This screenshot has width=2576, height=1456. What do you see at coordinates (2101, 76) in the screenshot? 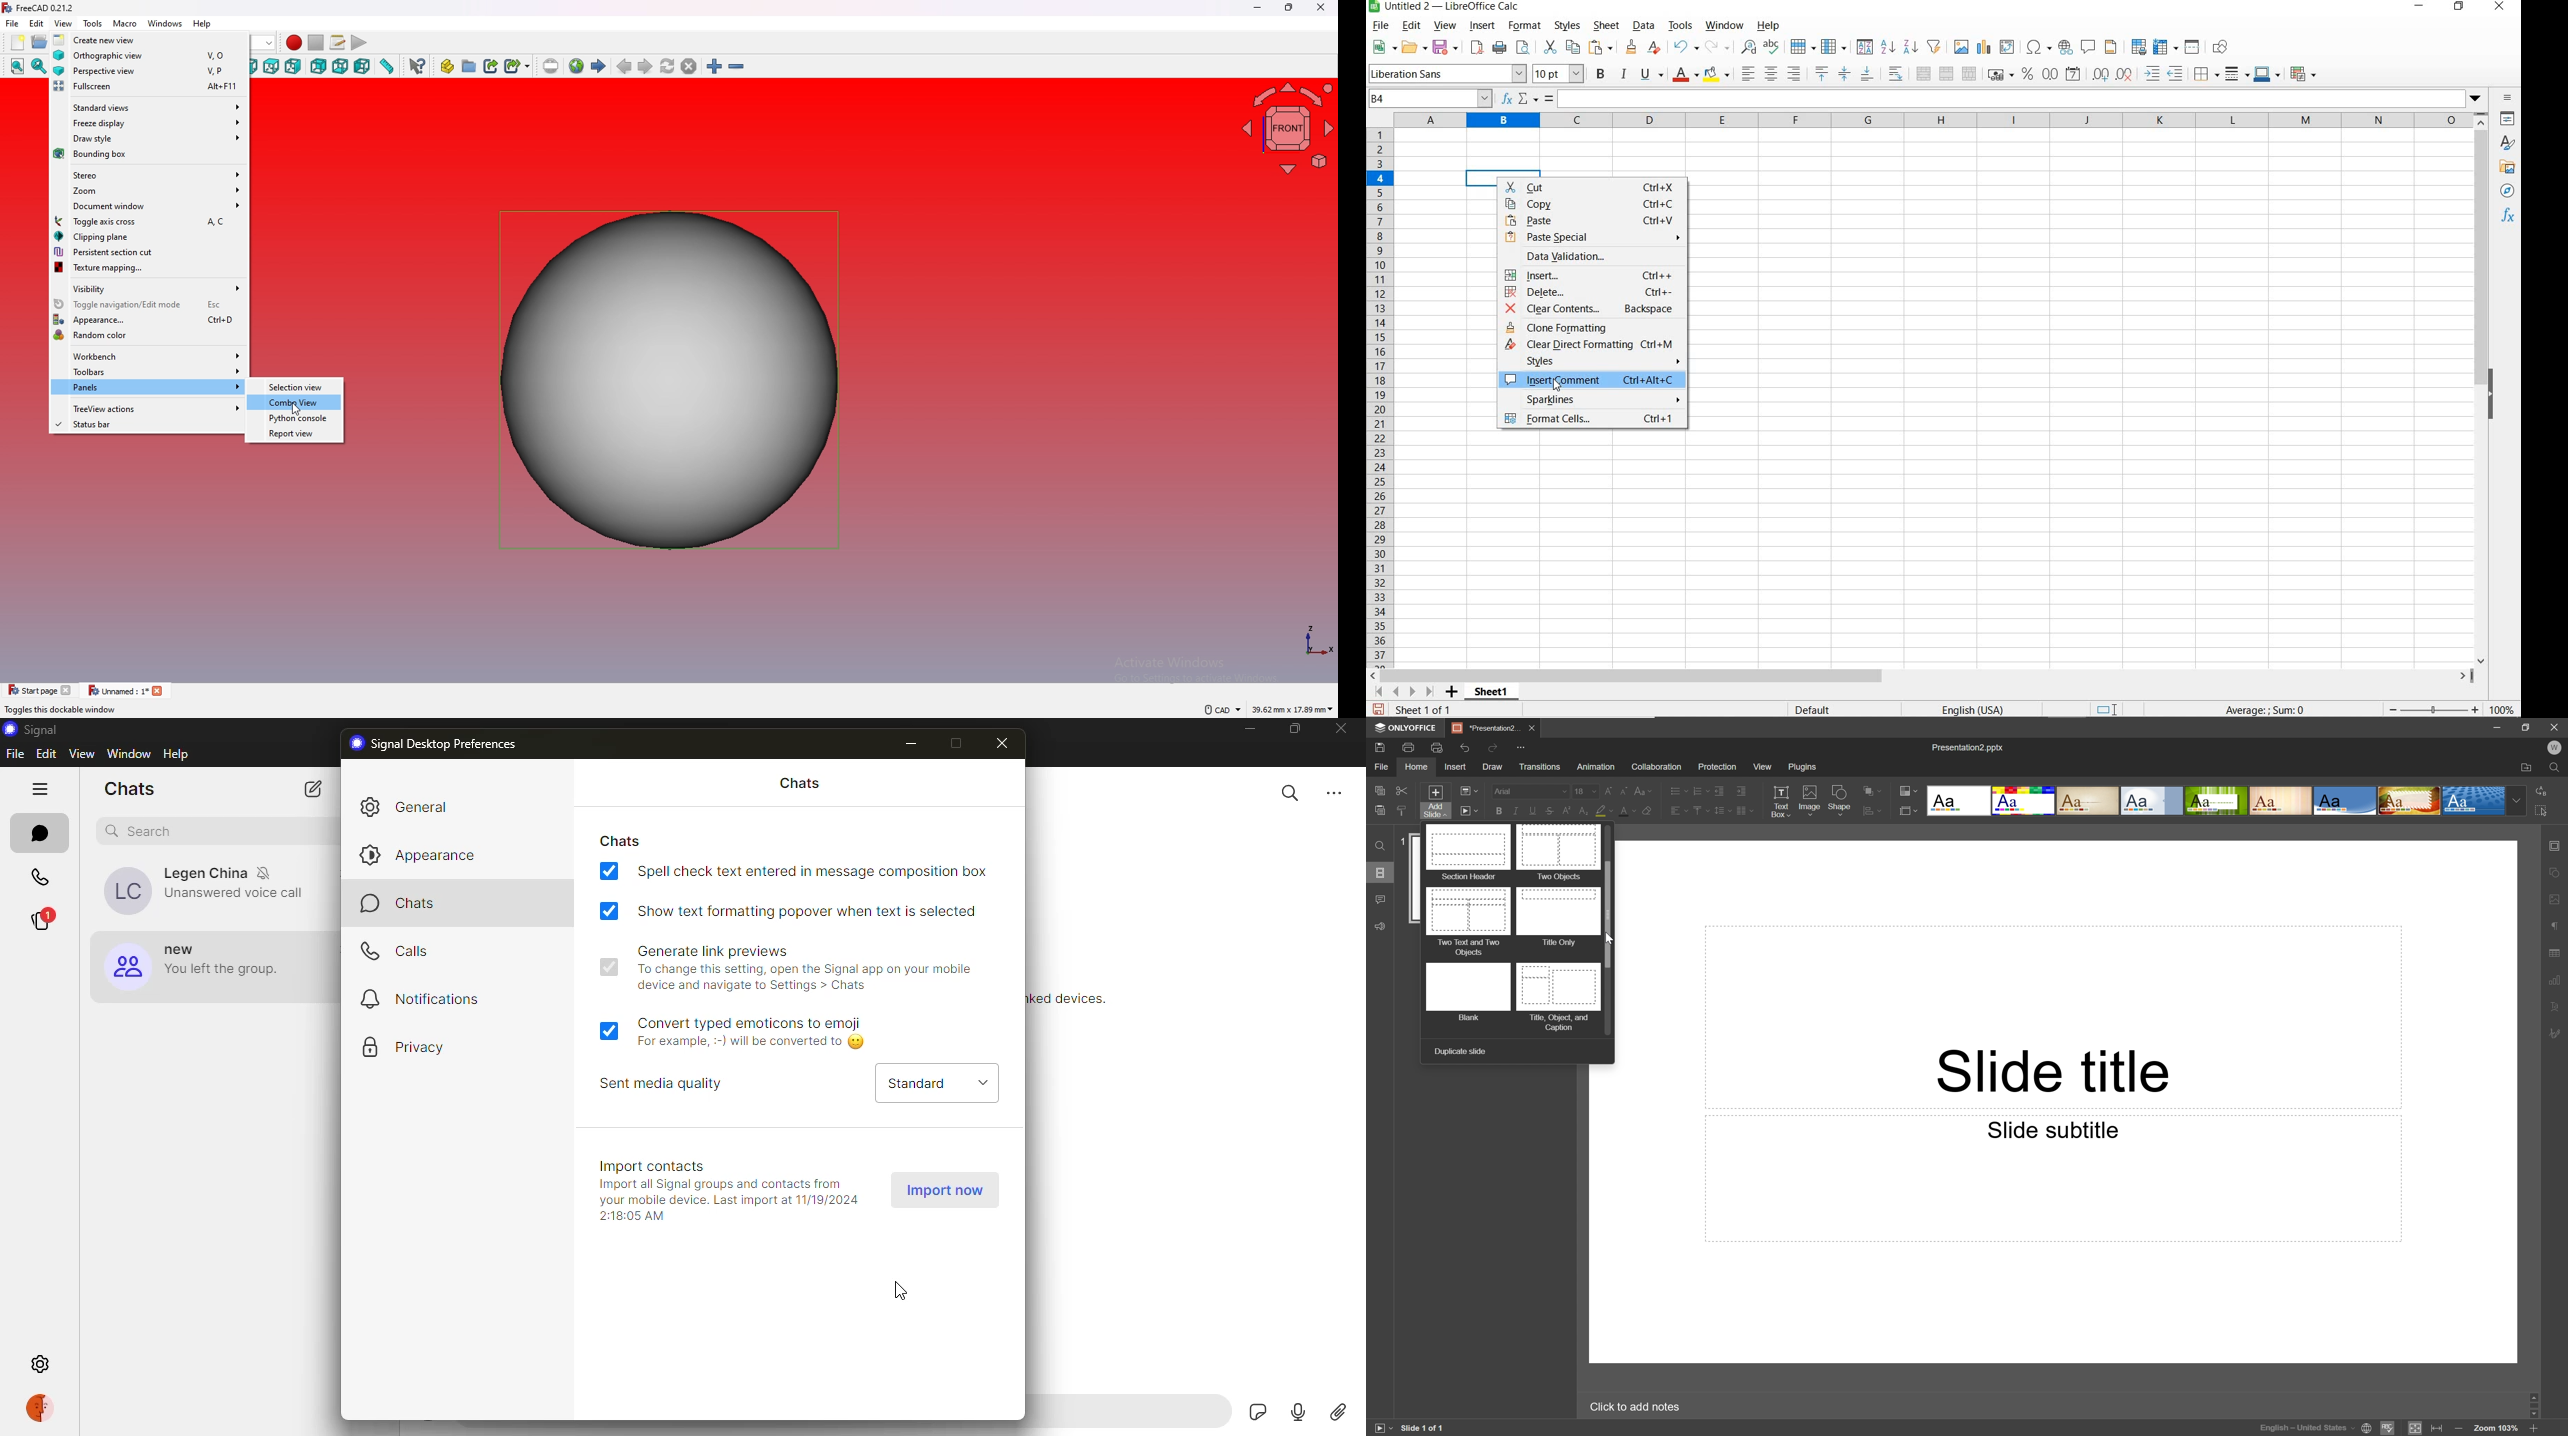
I see `add decimal place` at bounding box center [2101, 76].